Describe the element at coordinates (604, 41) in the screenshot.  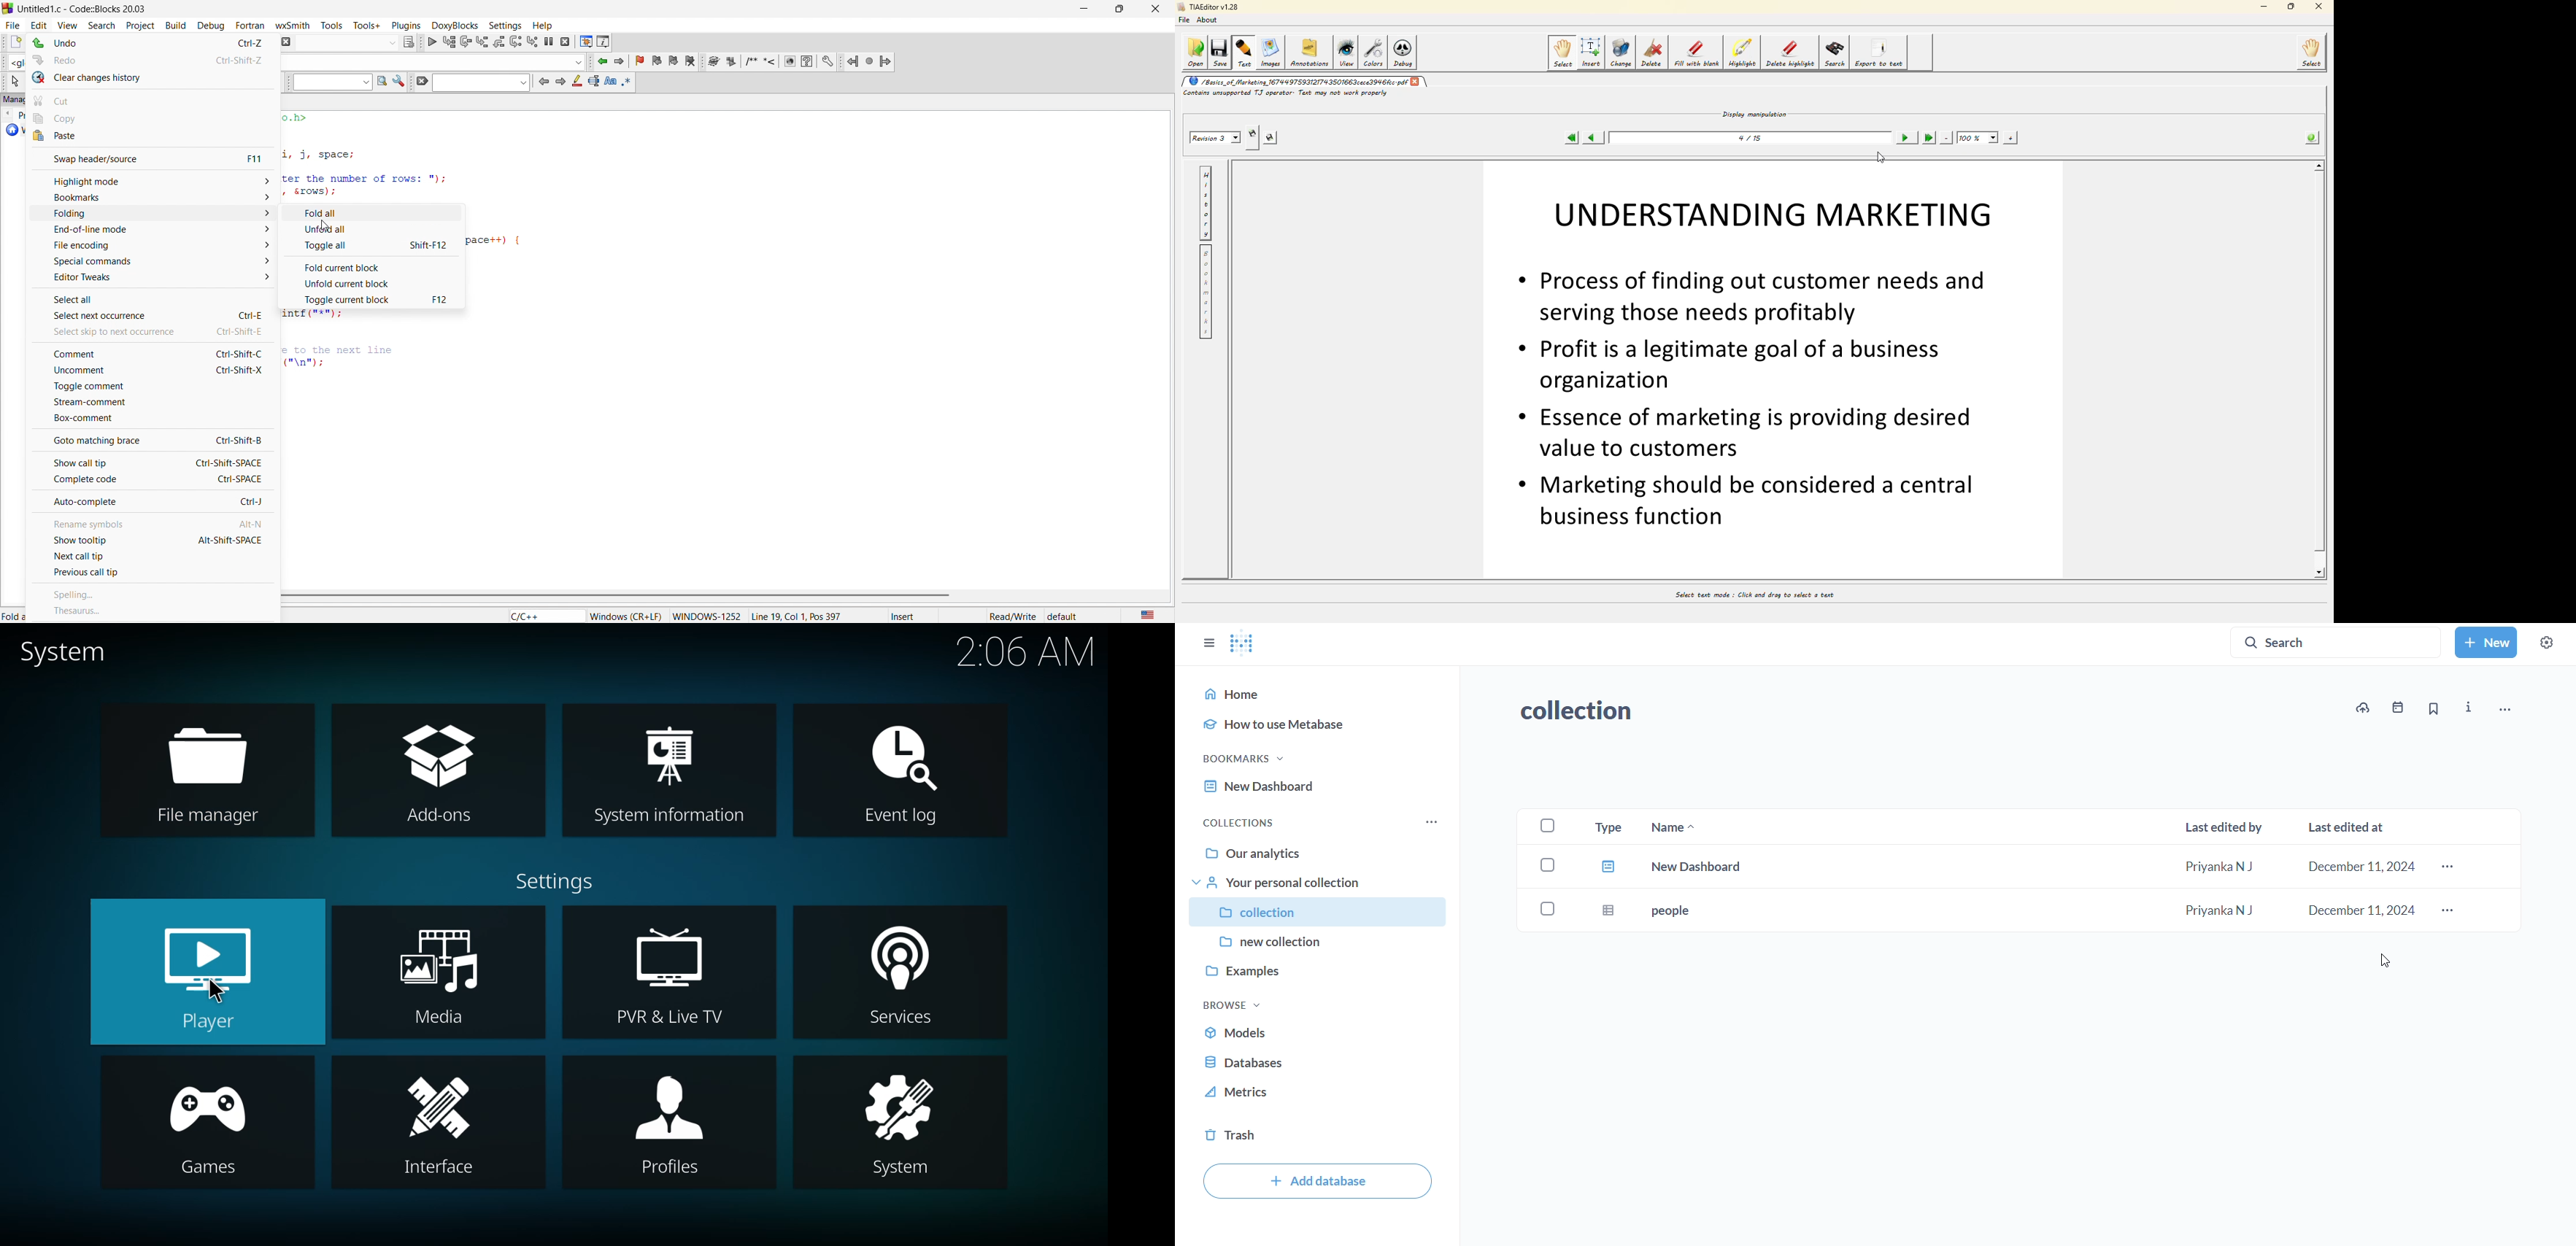
I see `various info` at that location.